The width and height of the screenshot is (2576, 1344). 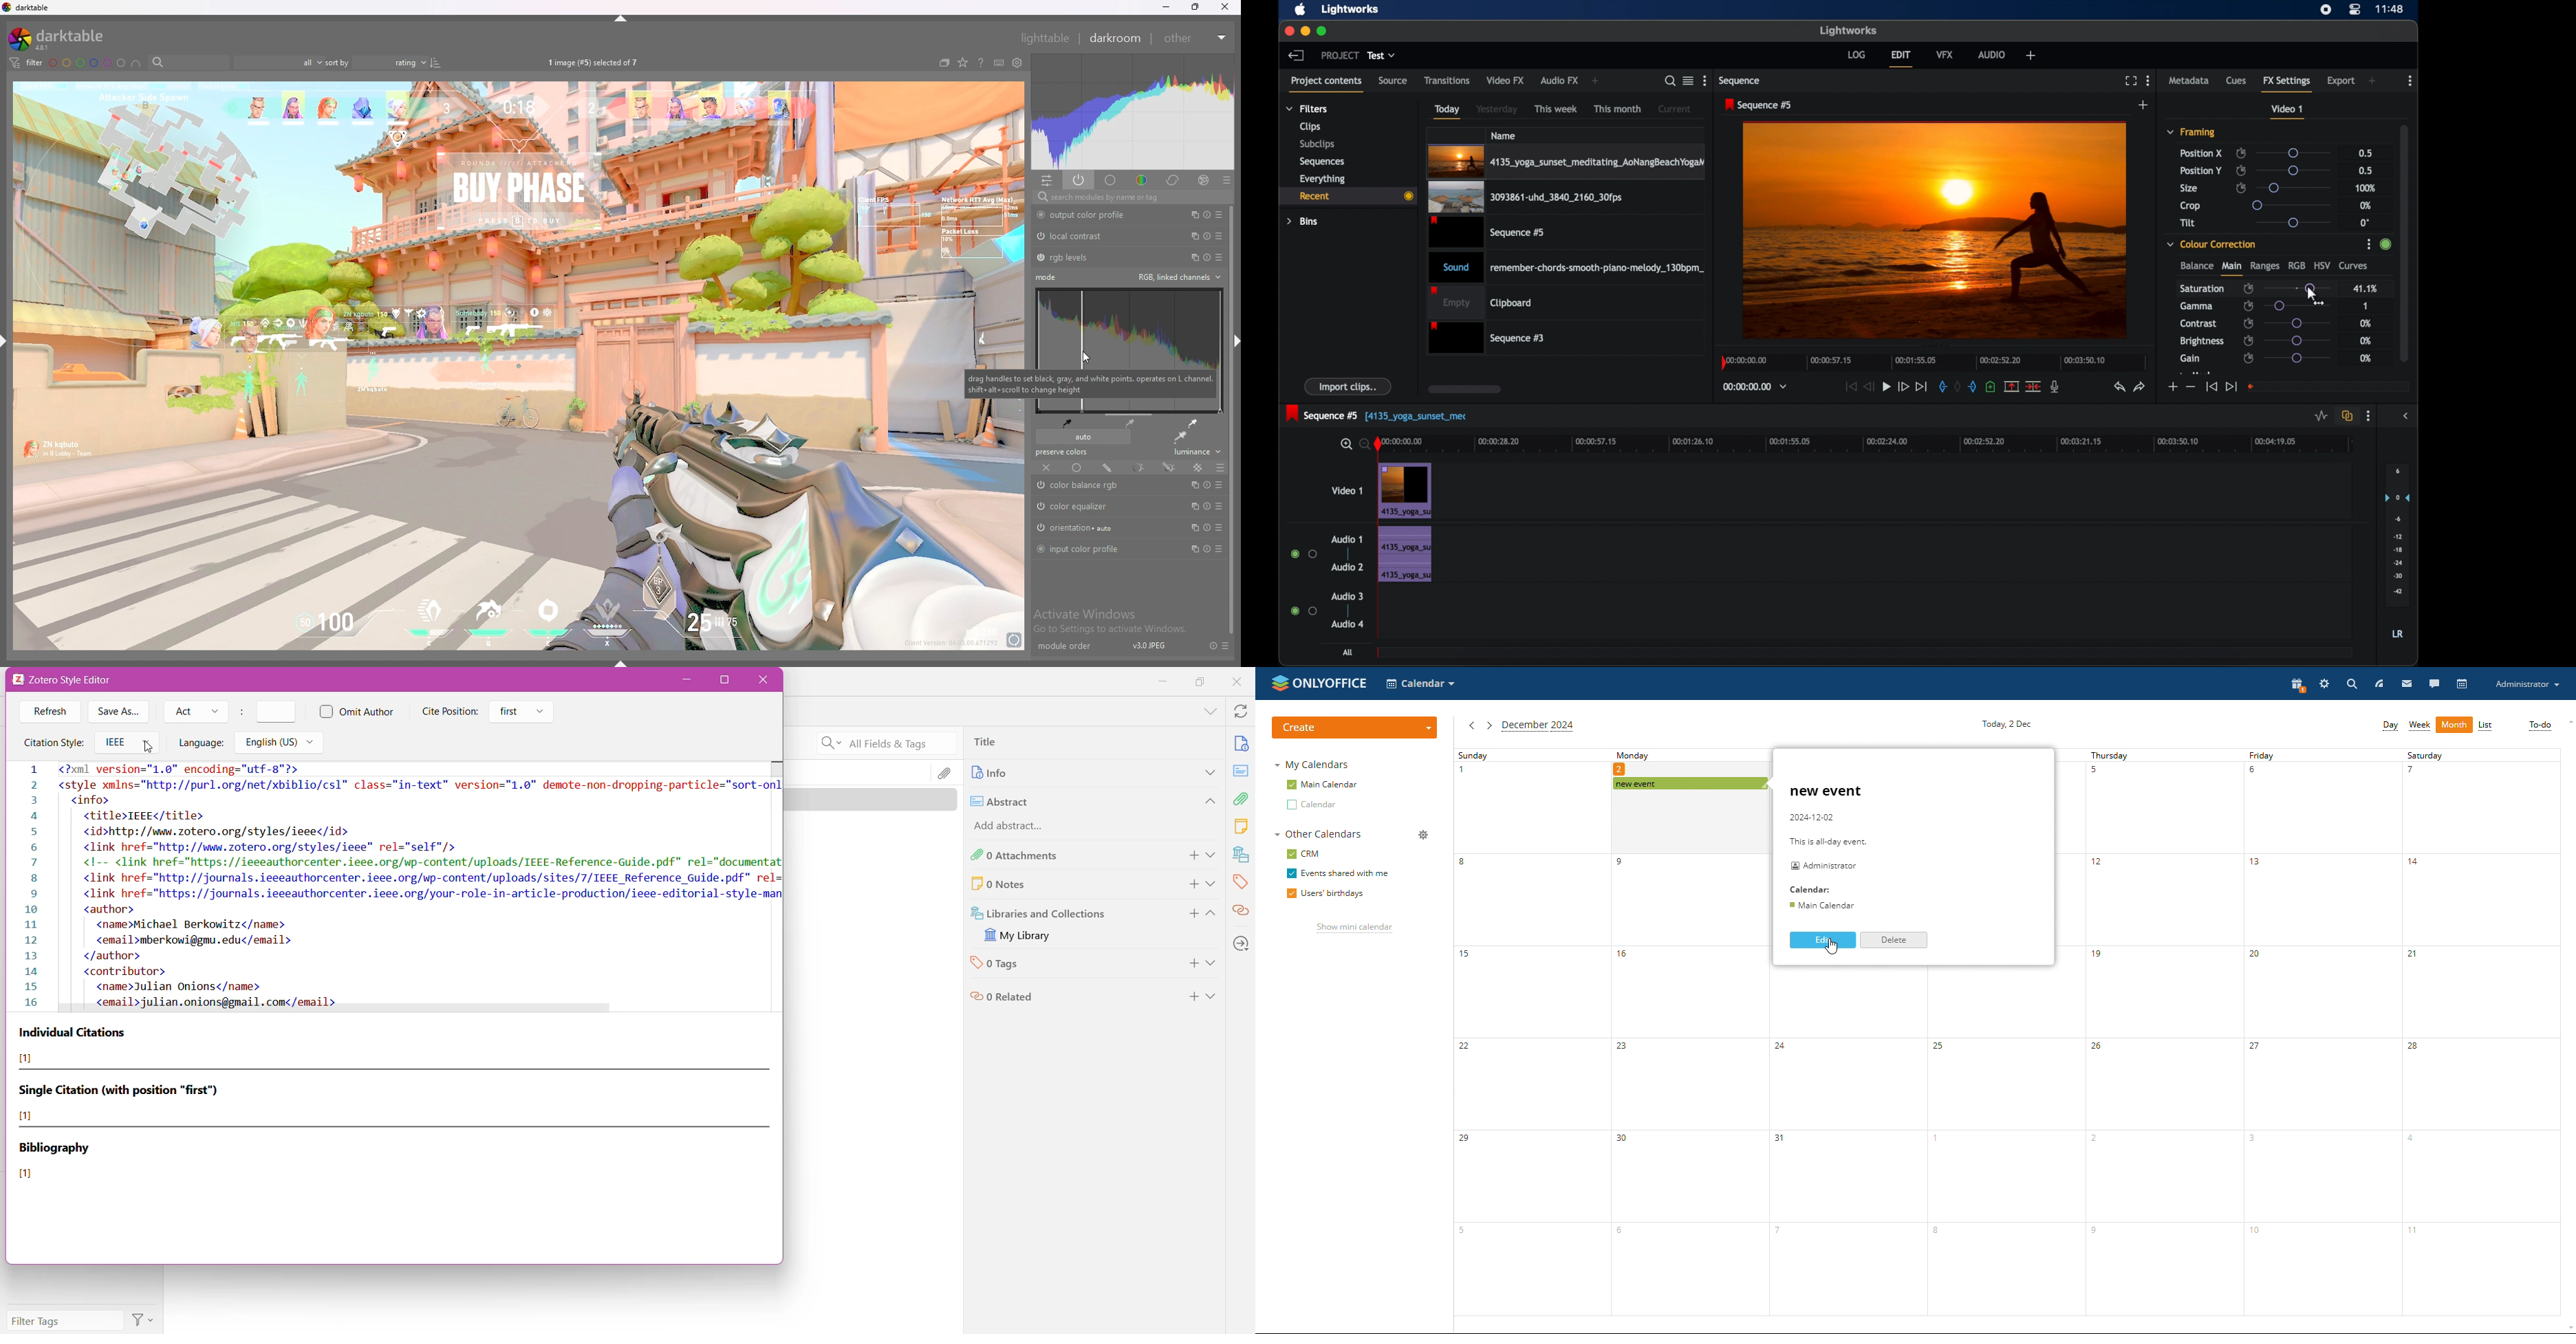 I want to click on output color profile, so click(x=1092, y=215).